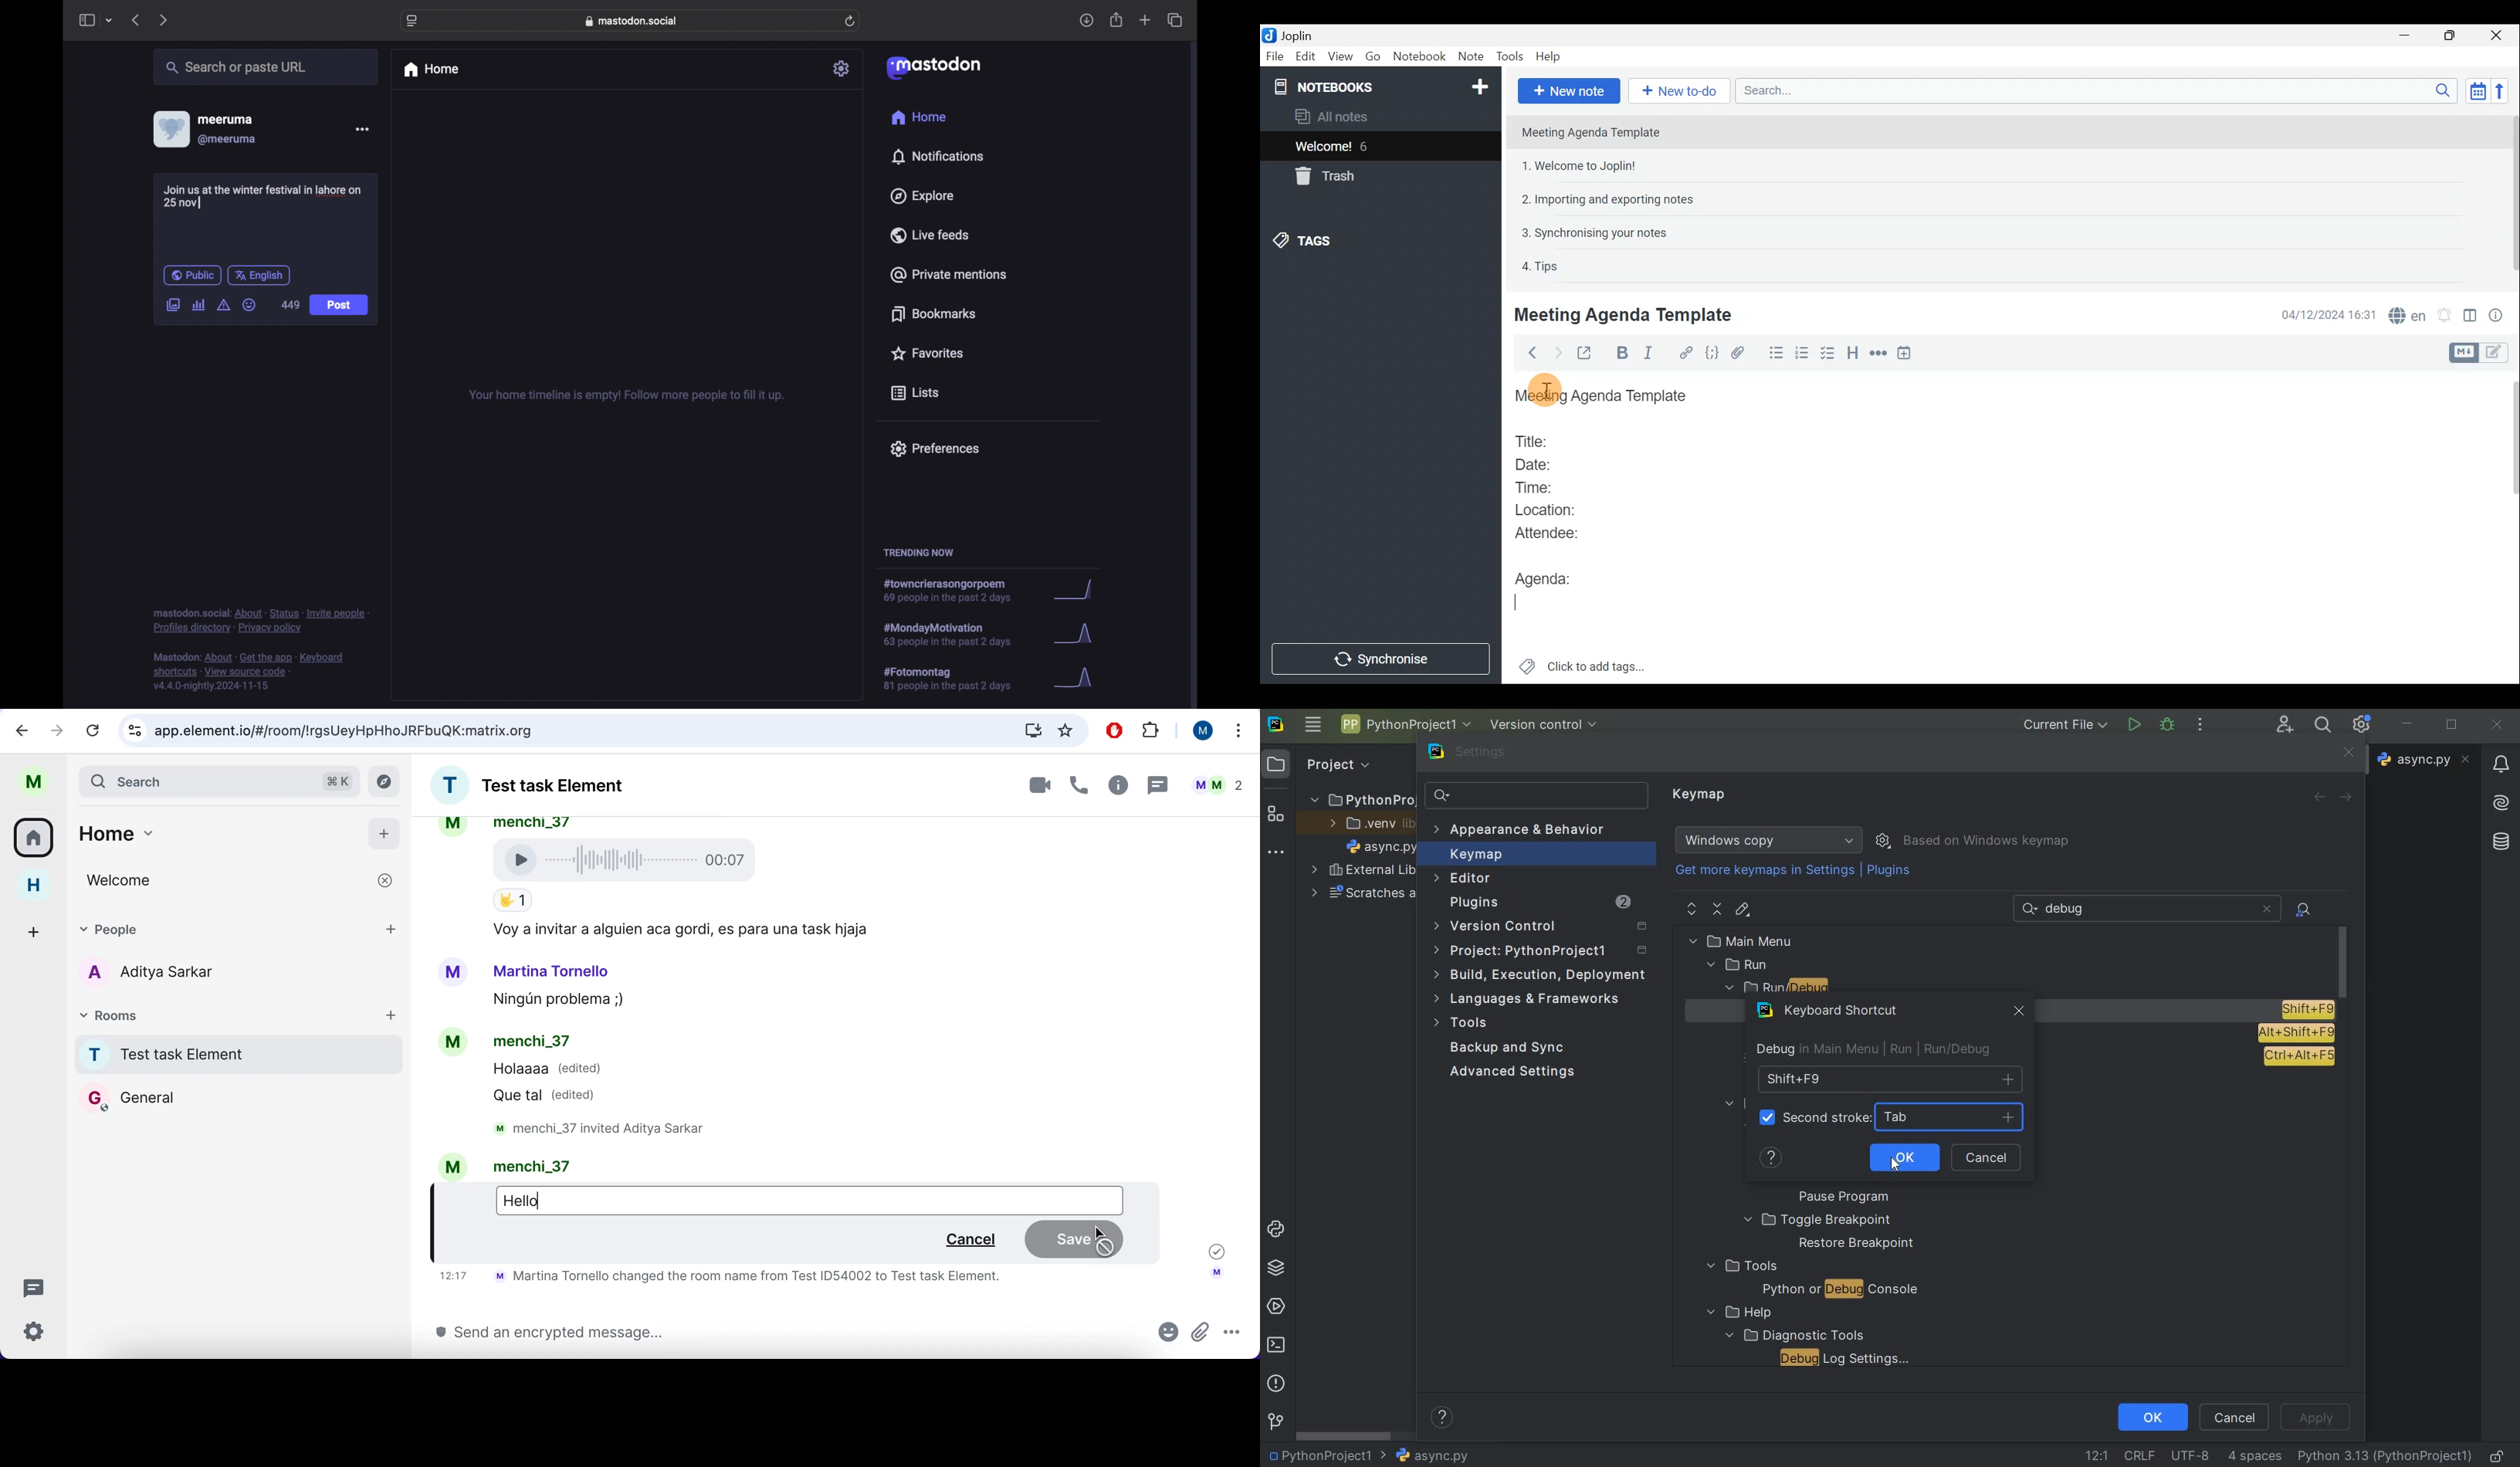 This screenshot has height=1484, width=2520. Describe the element at coordinates (2406, 35) in the screenshot. I see `Minimise` at that location.